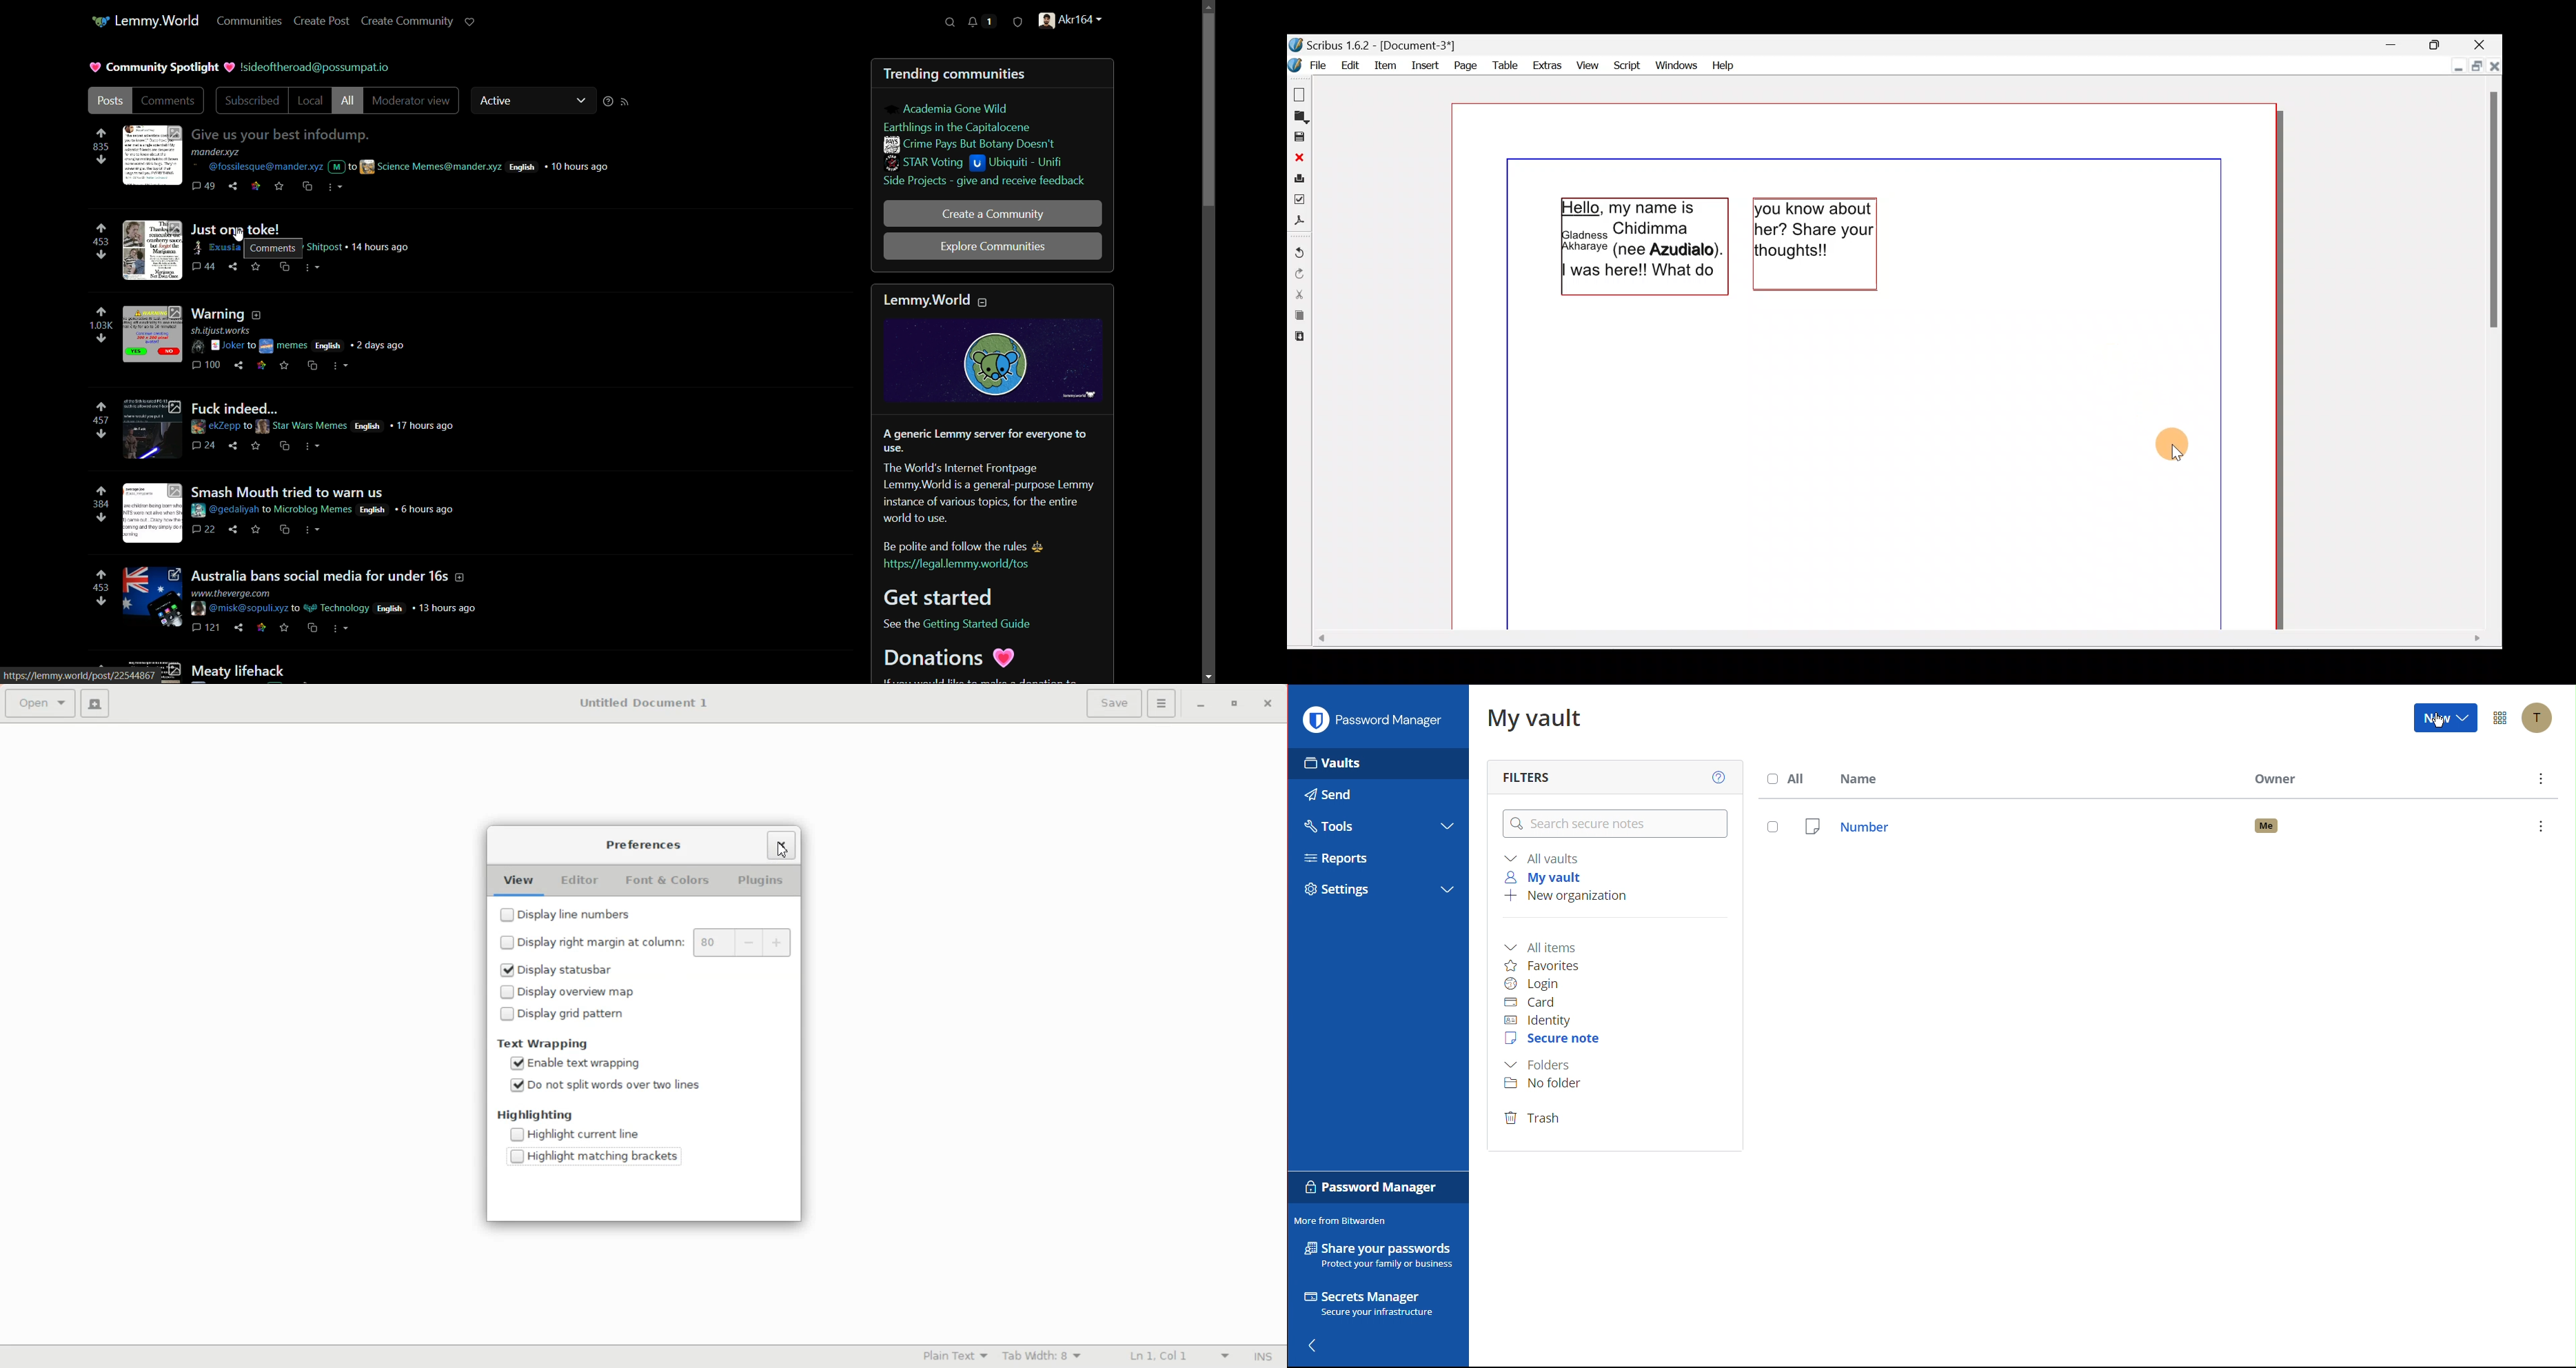 The width and height of the screenshot is (2576, 1372). I want to click on Create a new document, so click(95, 703).